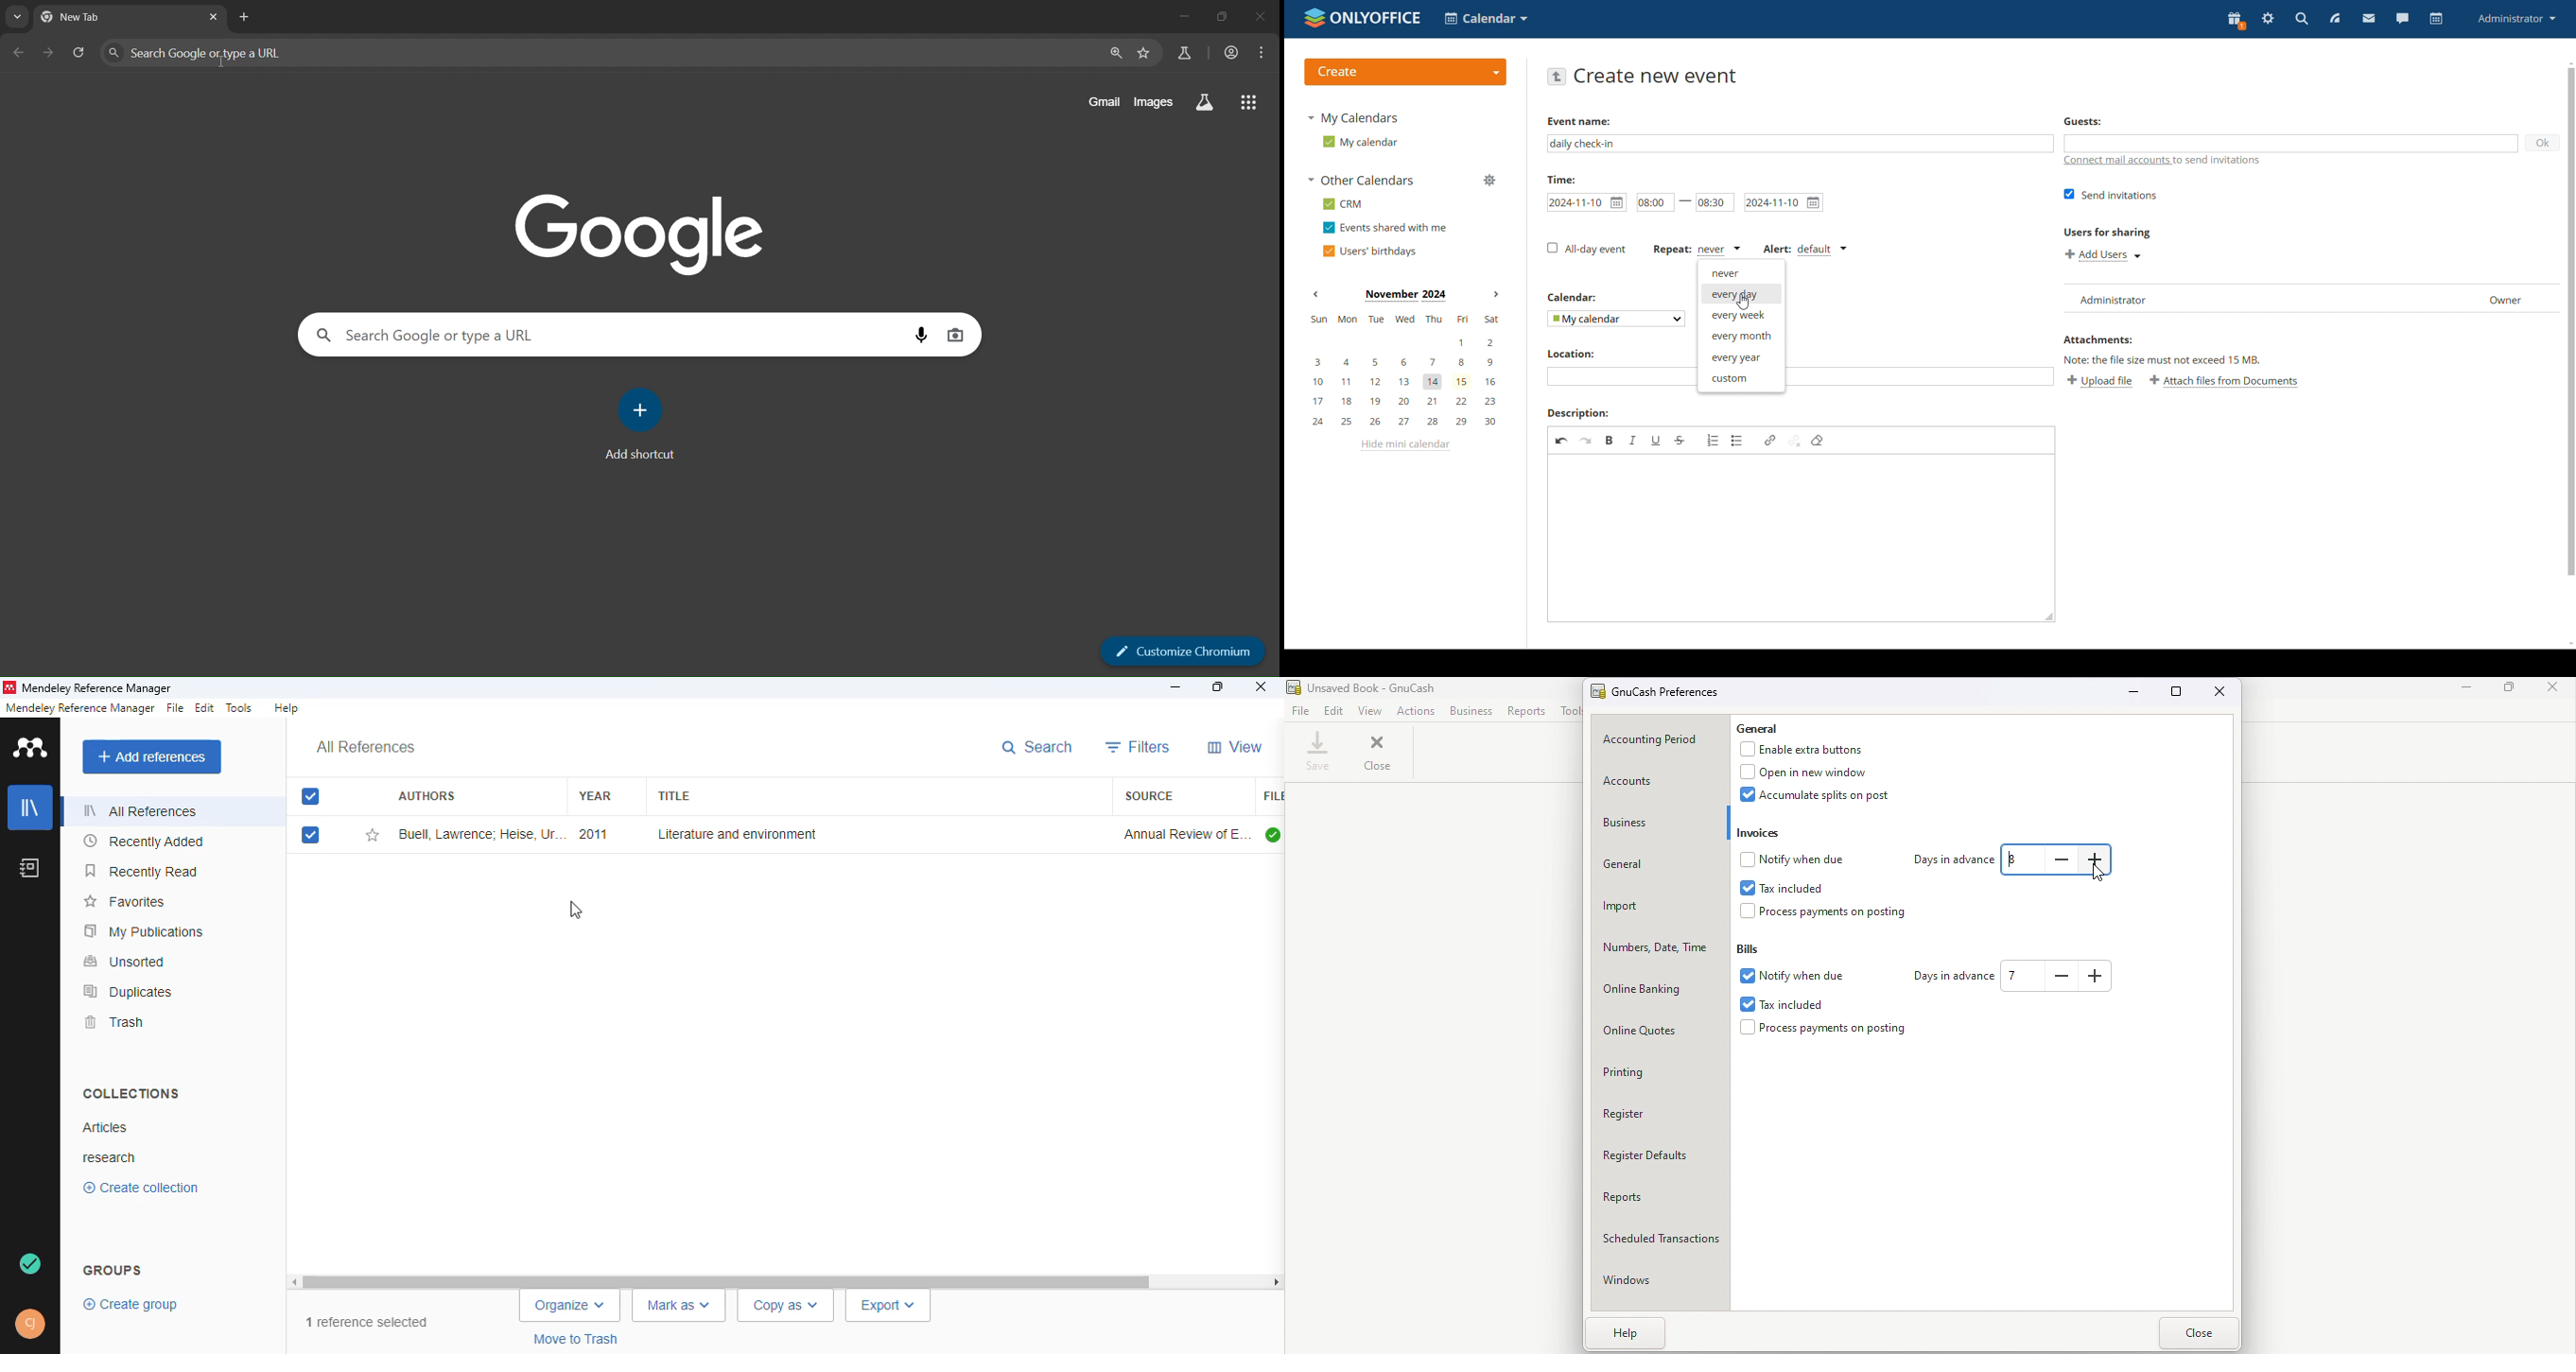 The image size is (2576, 1372). Describe the element at coordinates (1528, 711) in the screenshot. I see `Report` at that location.